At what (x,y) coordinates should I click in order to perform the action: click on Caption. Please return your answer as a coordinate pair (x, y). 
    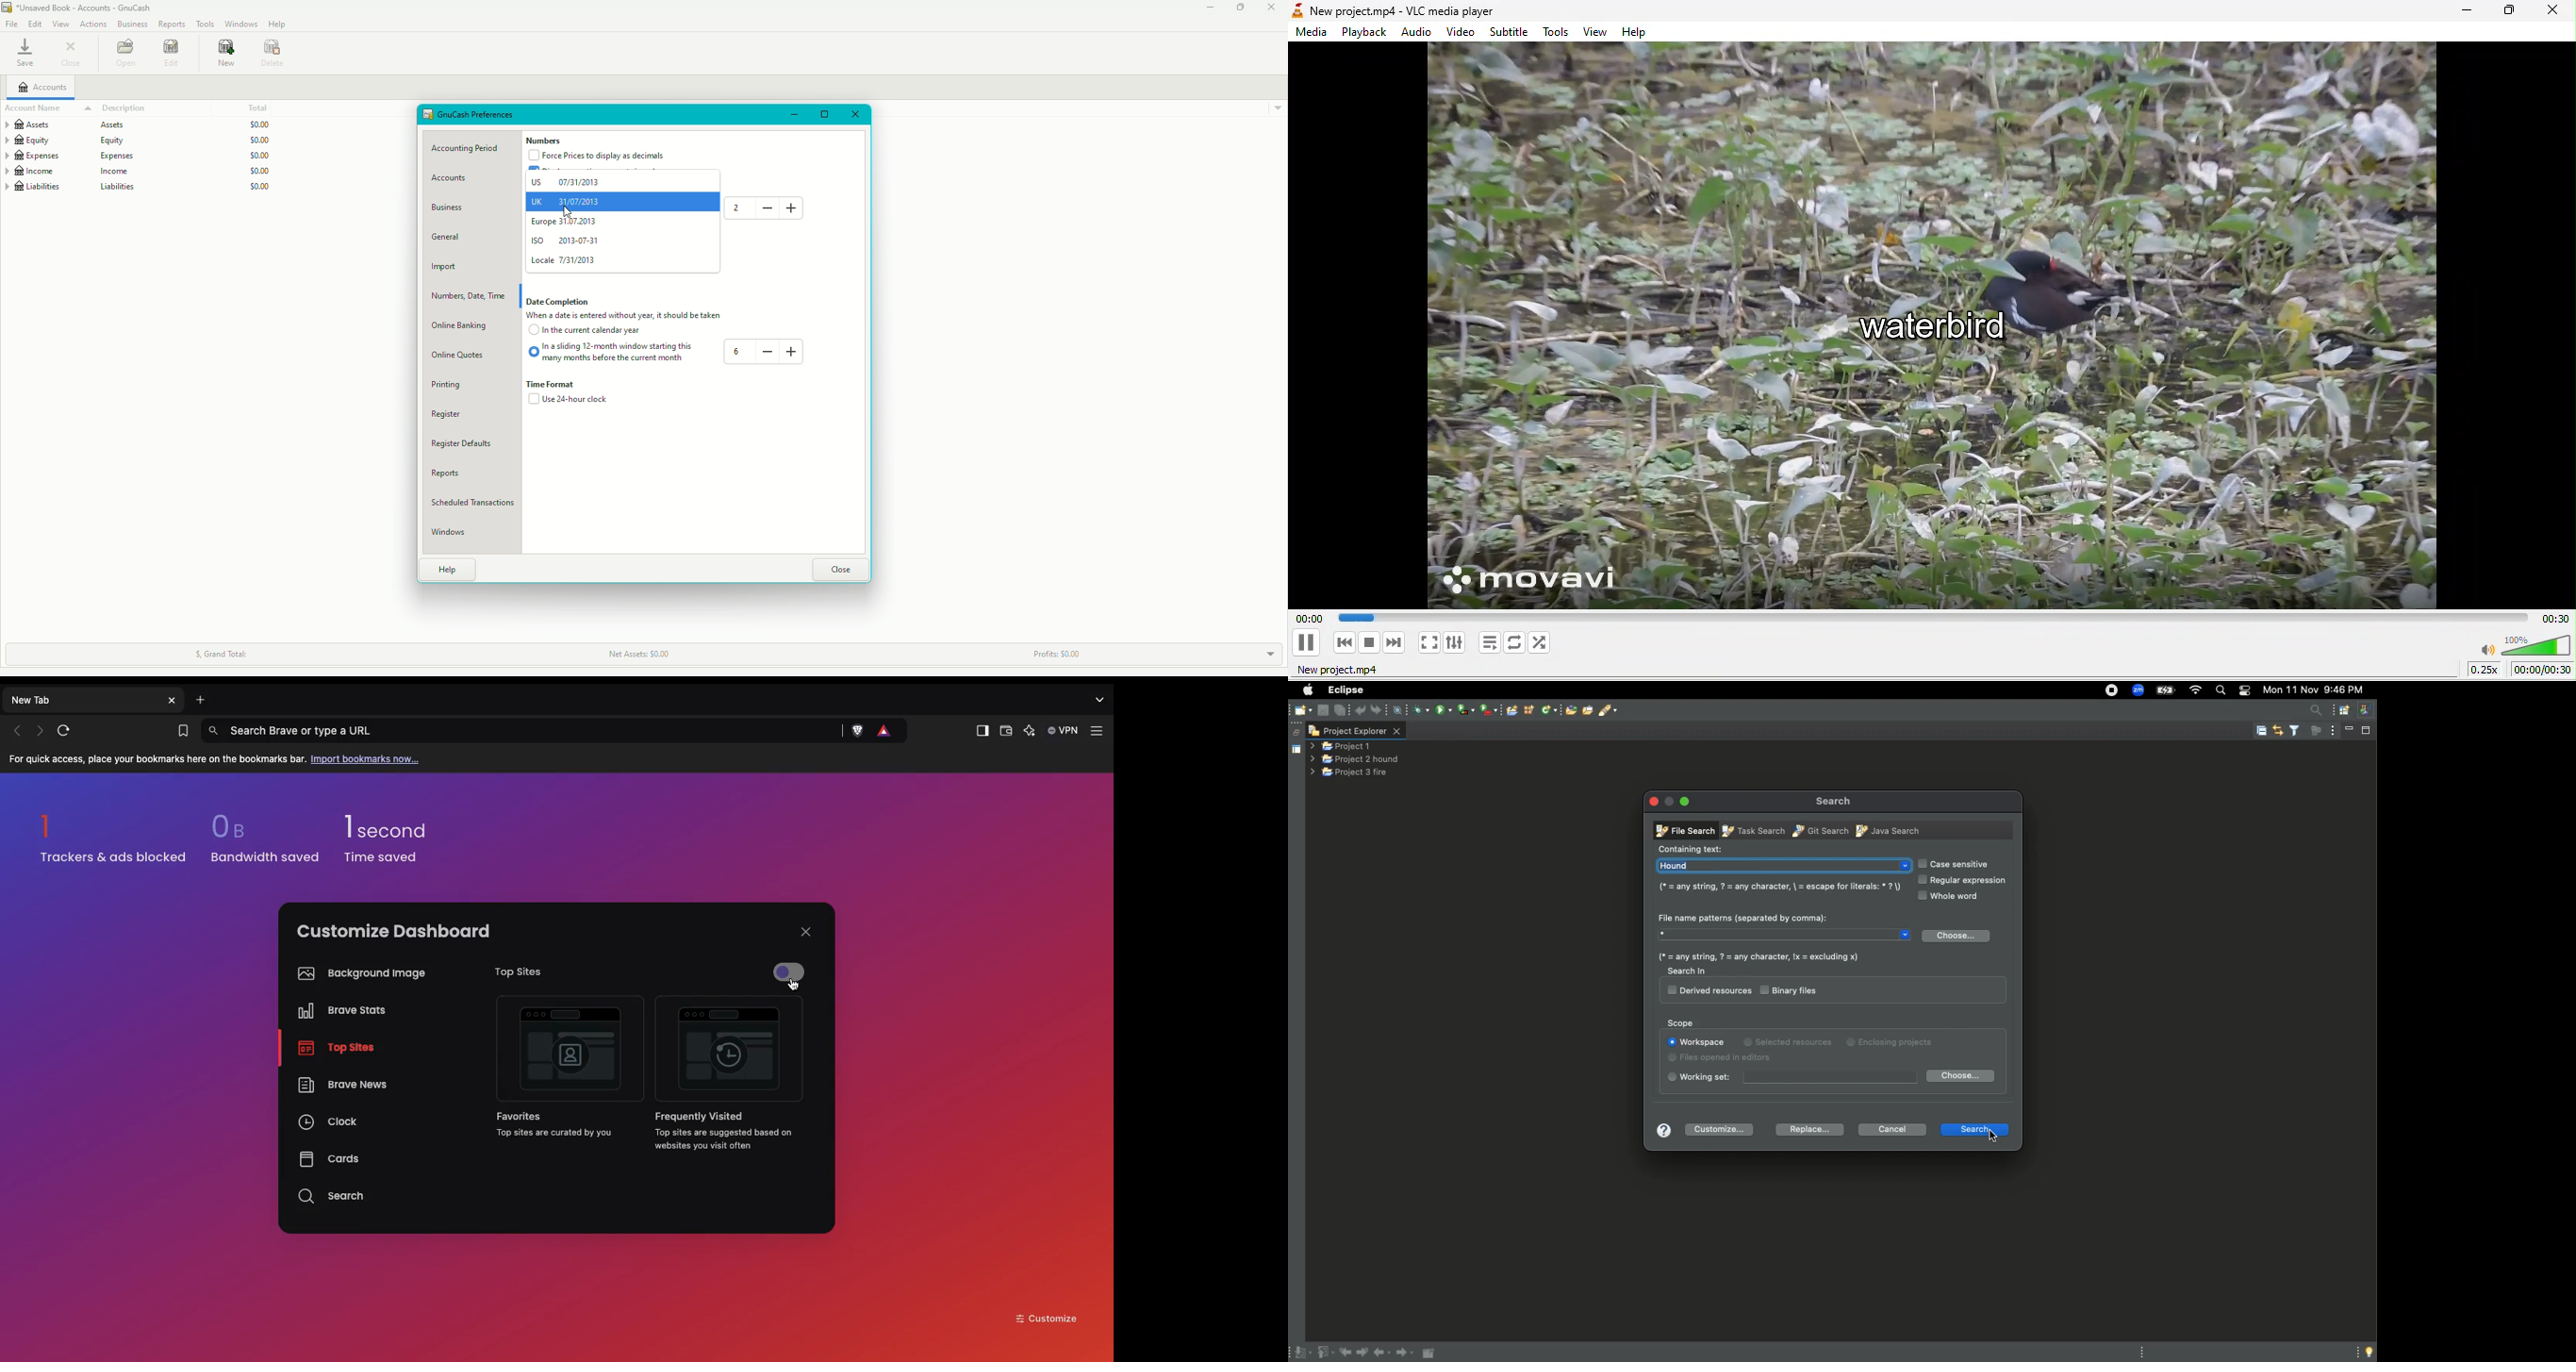
    Looking at the image, I should click on (633, 316).